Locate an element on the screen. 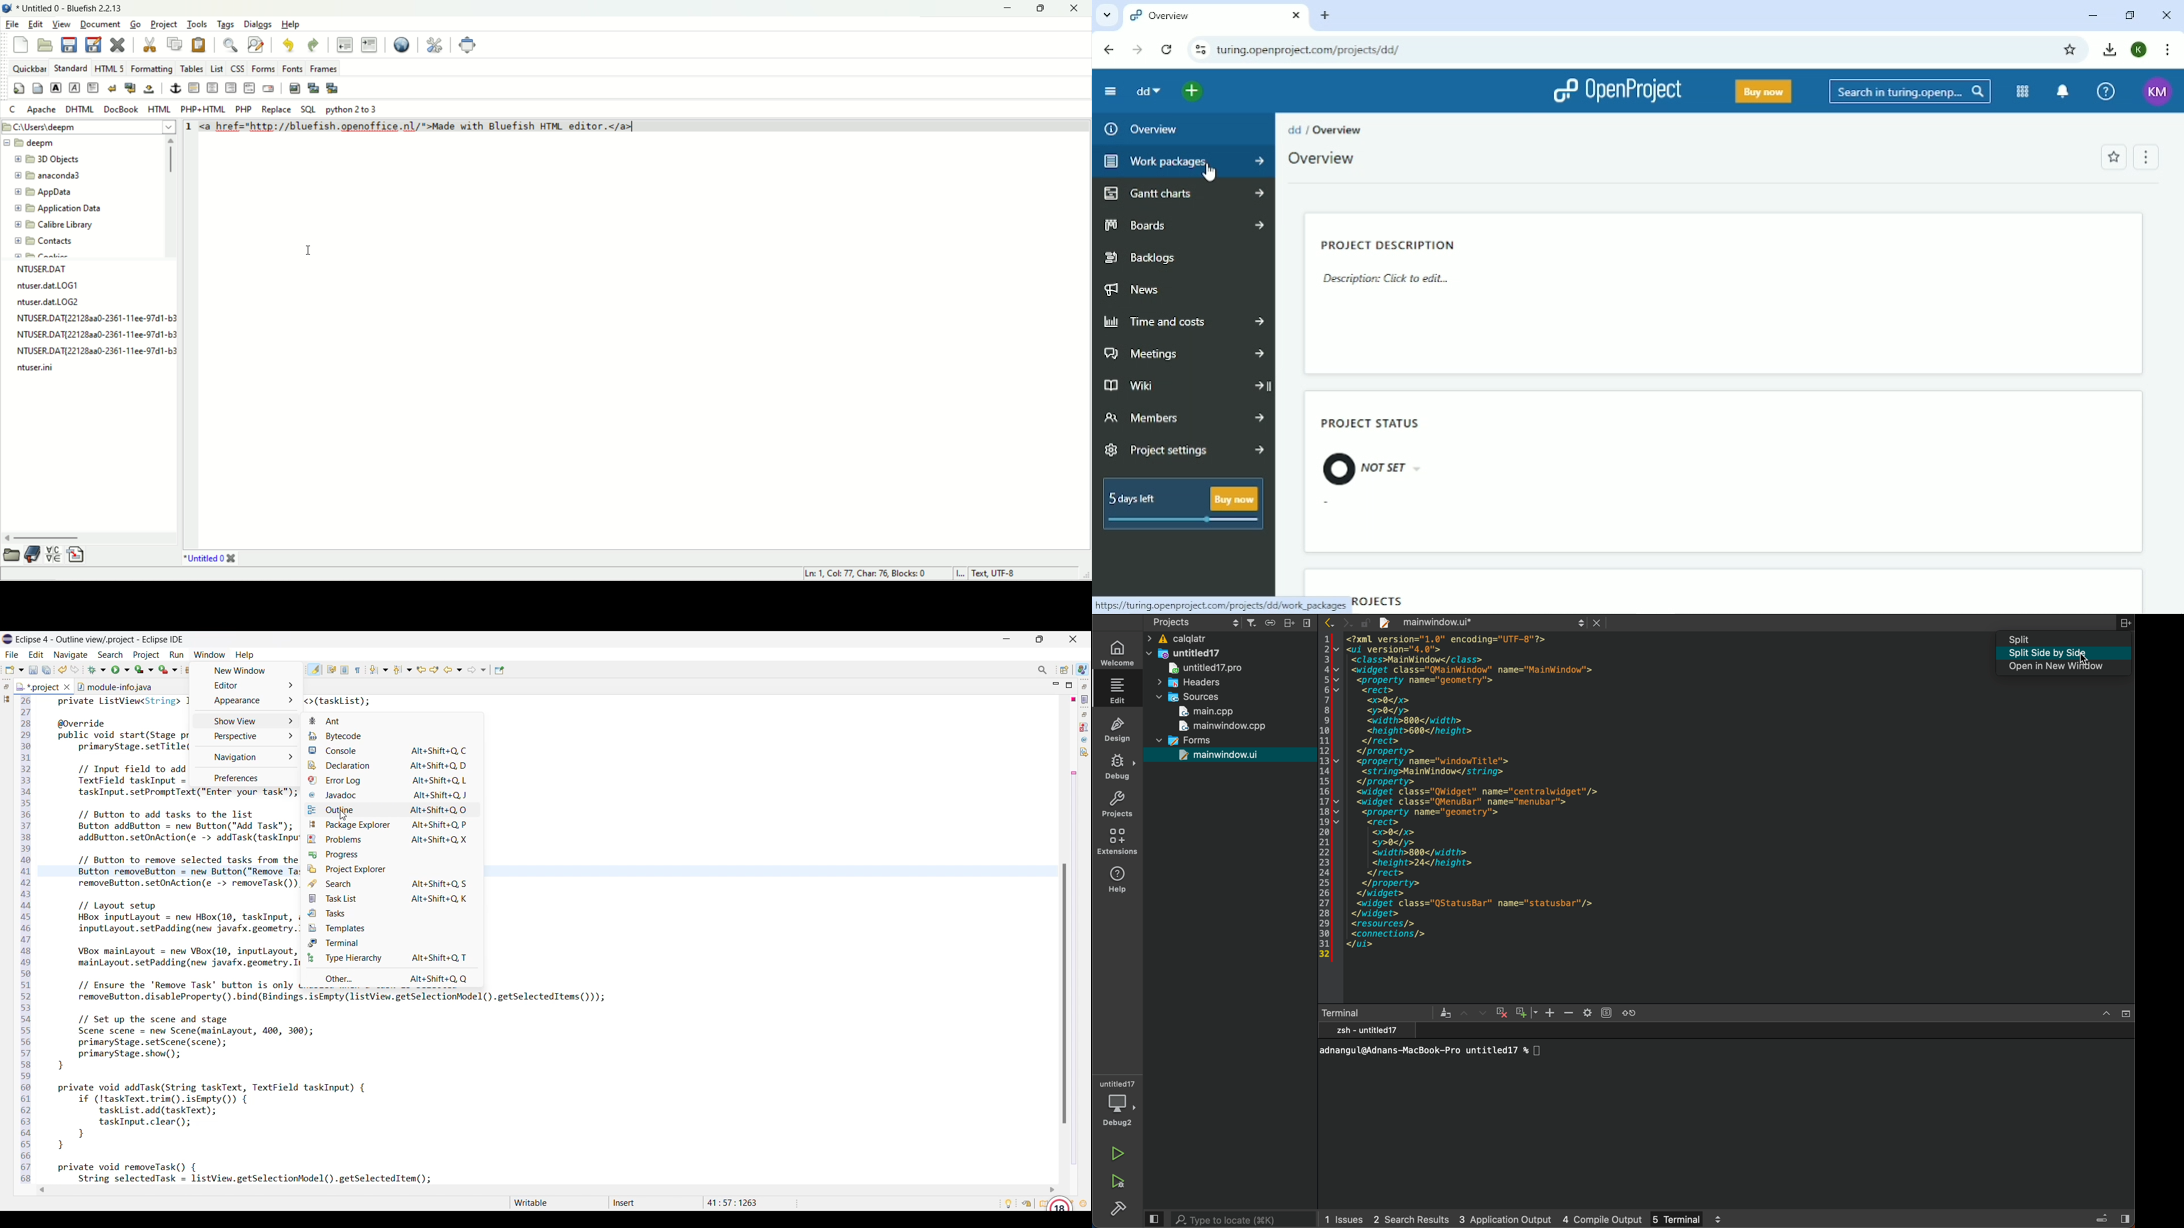 The image size is (2184, 1232). Close interface is located at coordinates (1074, 639).